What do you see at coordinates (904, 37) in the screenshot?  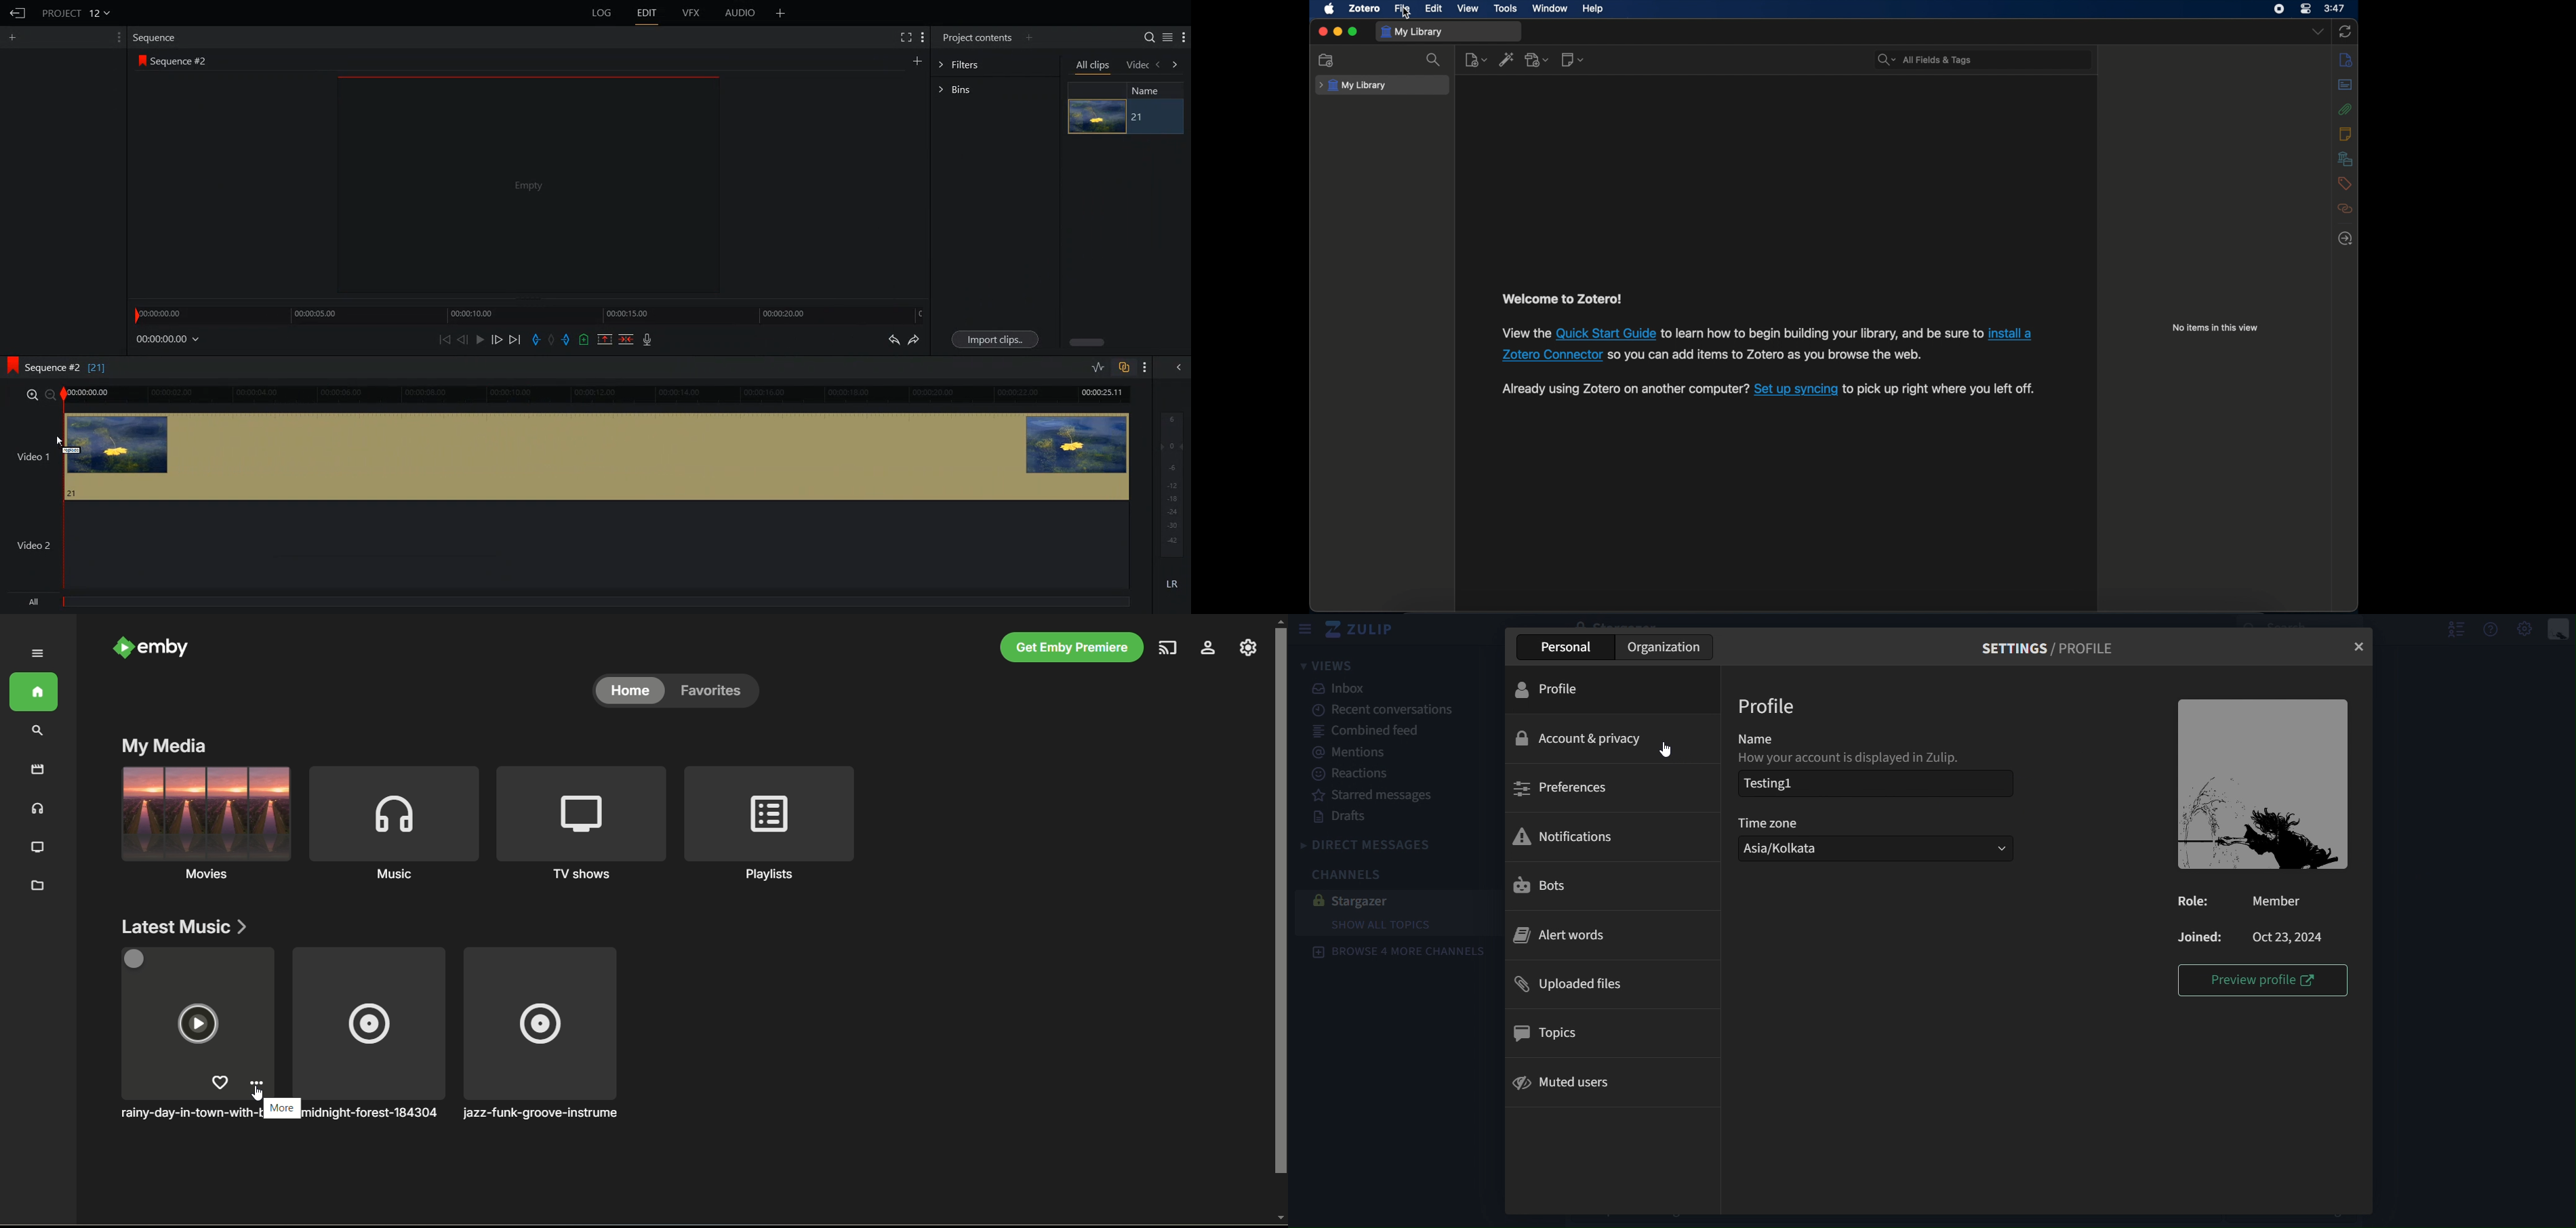 I see `Full screen` at bounding box center [904, 37].